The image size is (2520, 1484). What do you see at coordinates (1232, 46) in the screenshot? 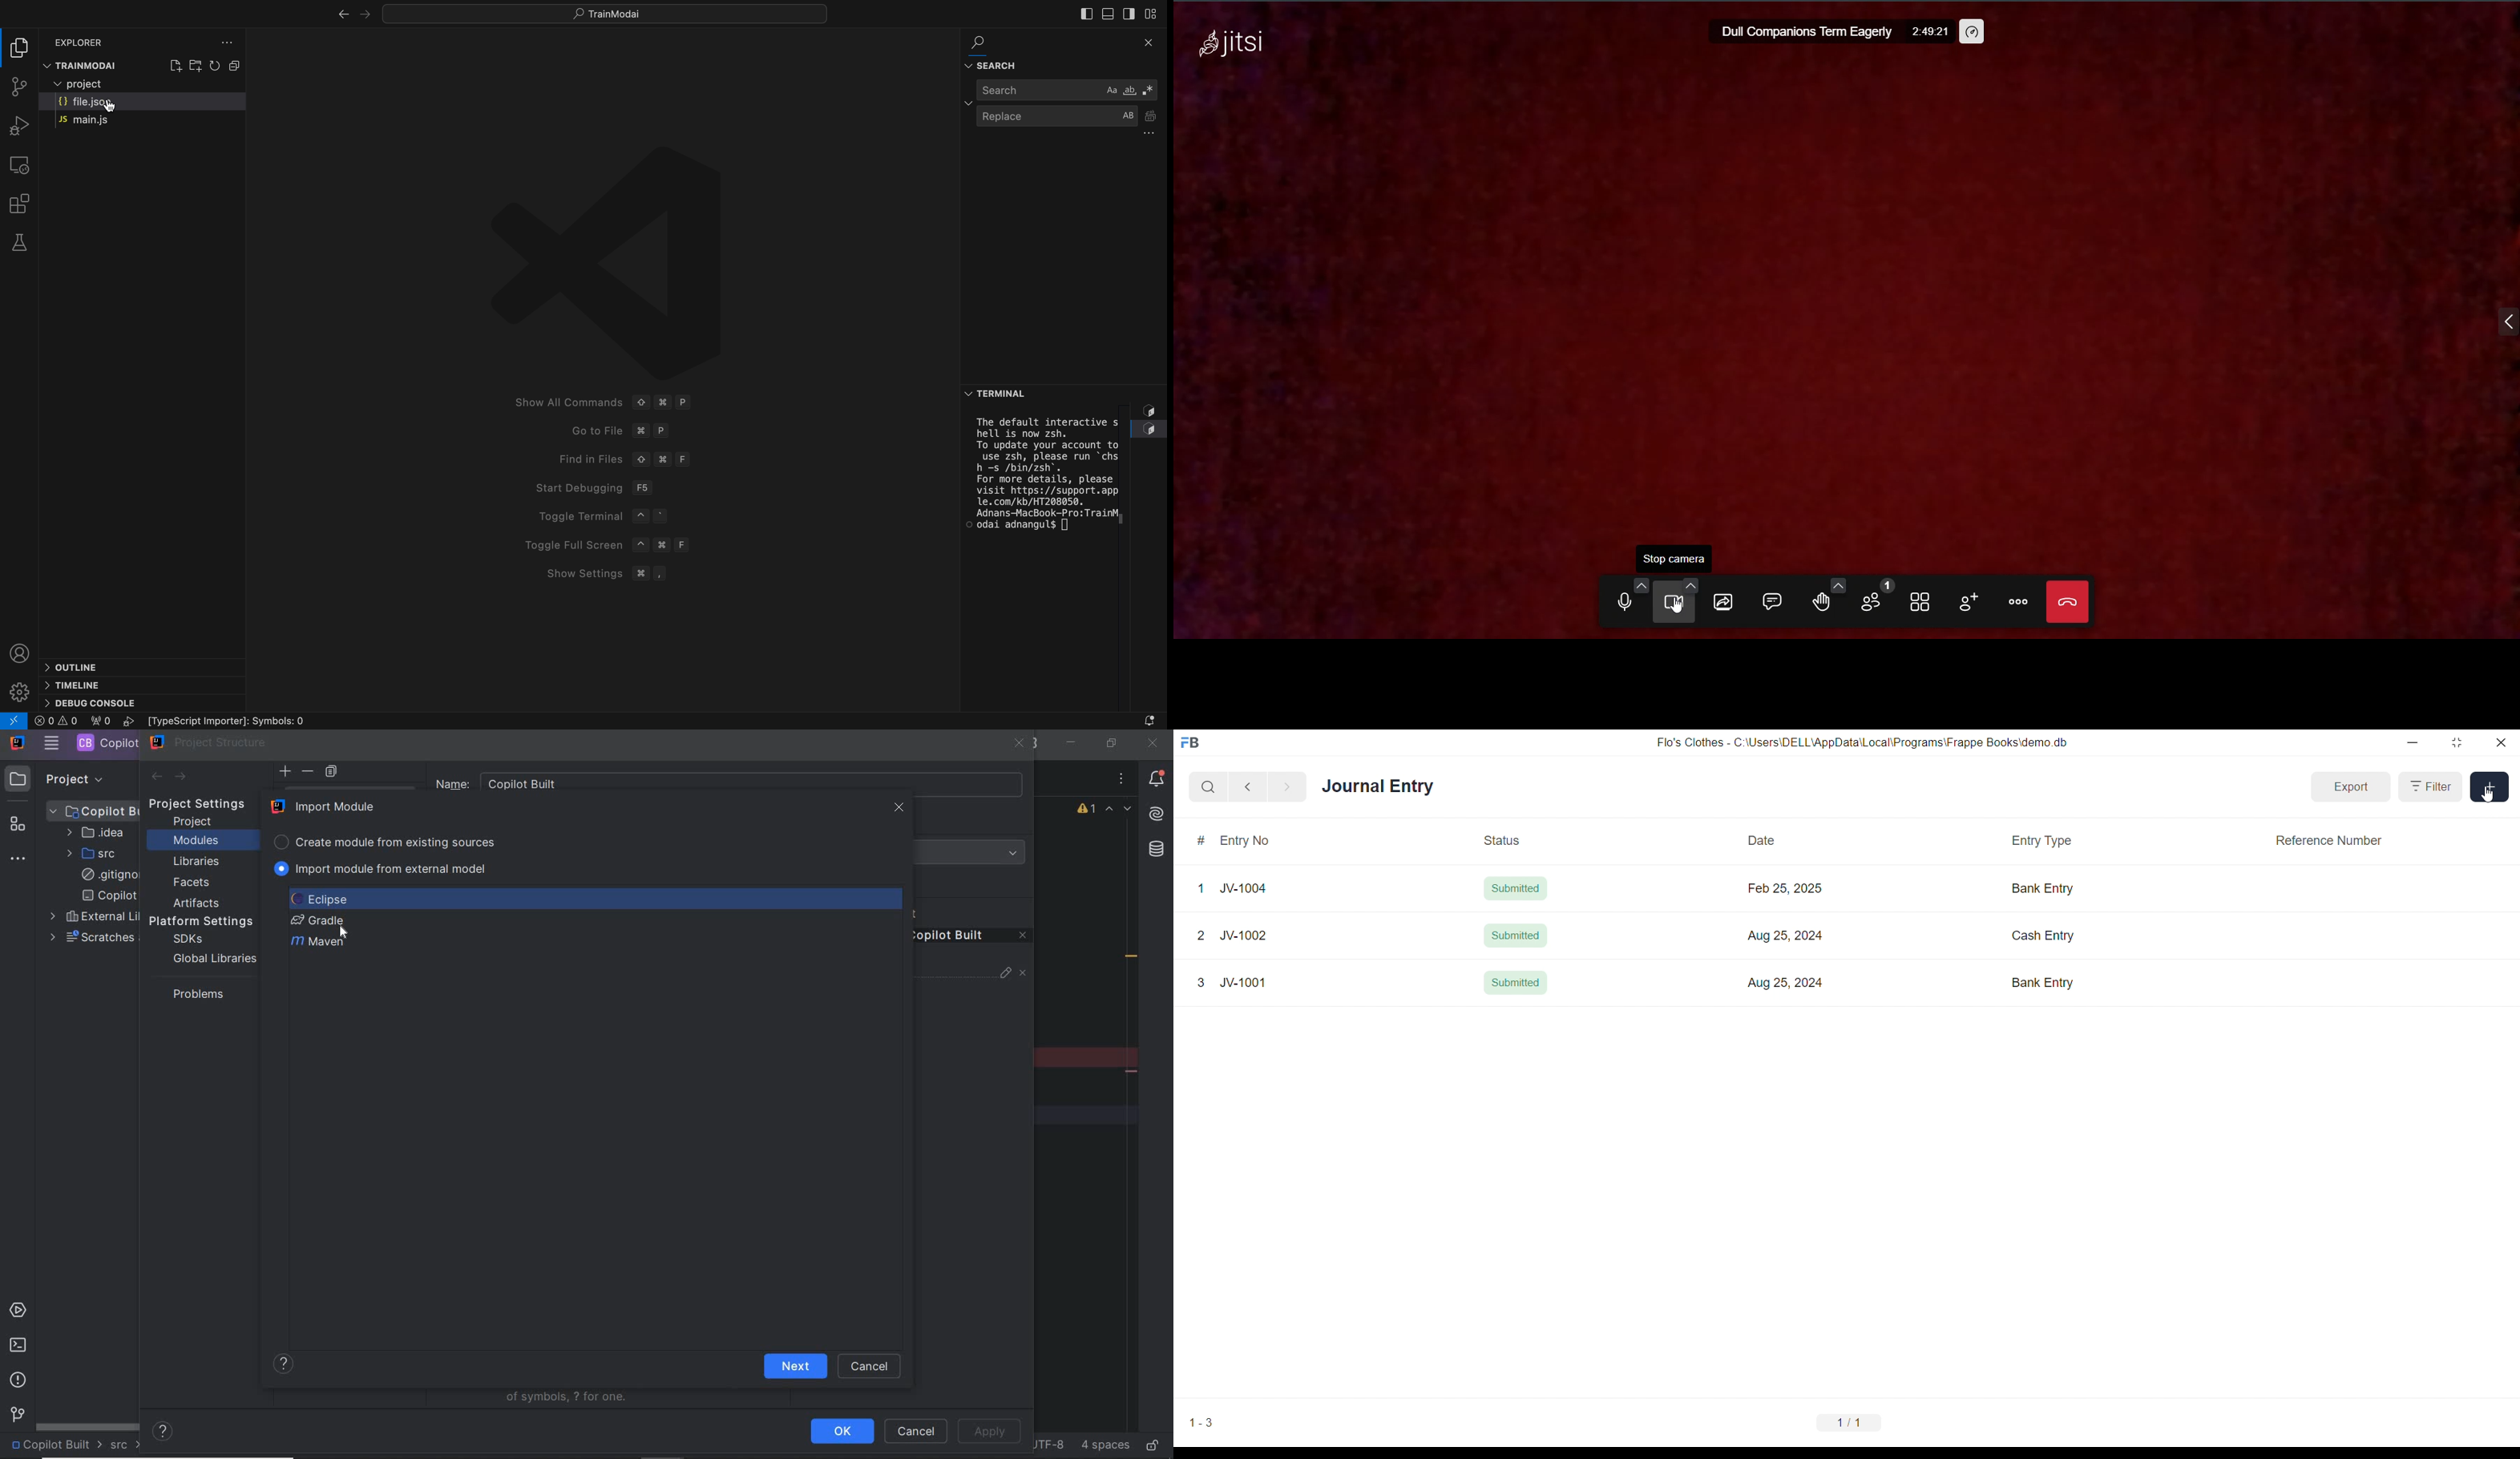
I see `logo` at bounding box center [1232, 46].